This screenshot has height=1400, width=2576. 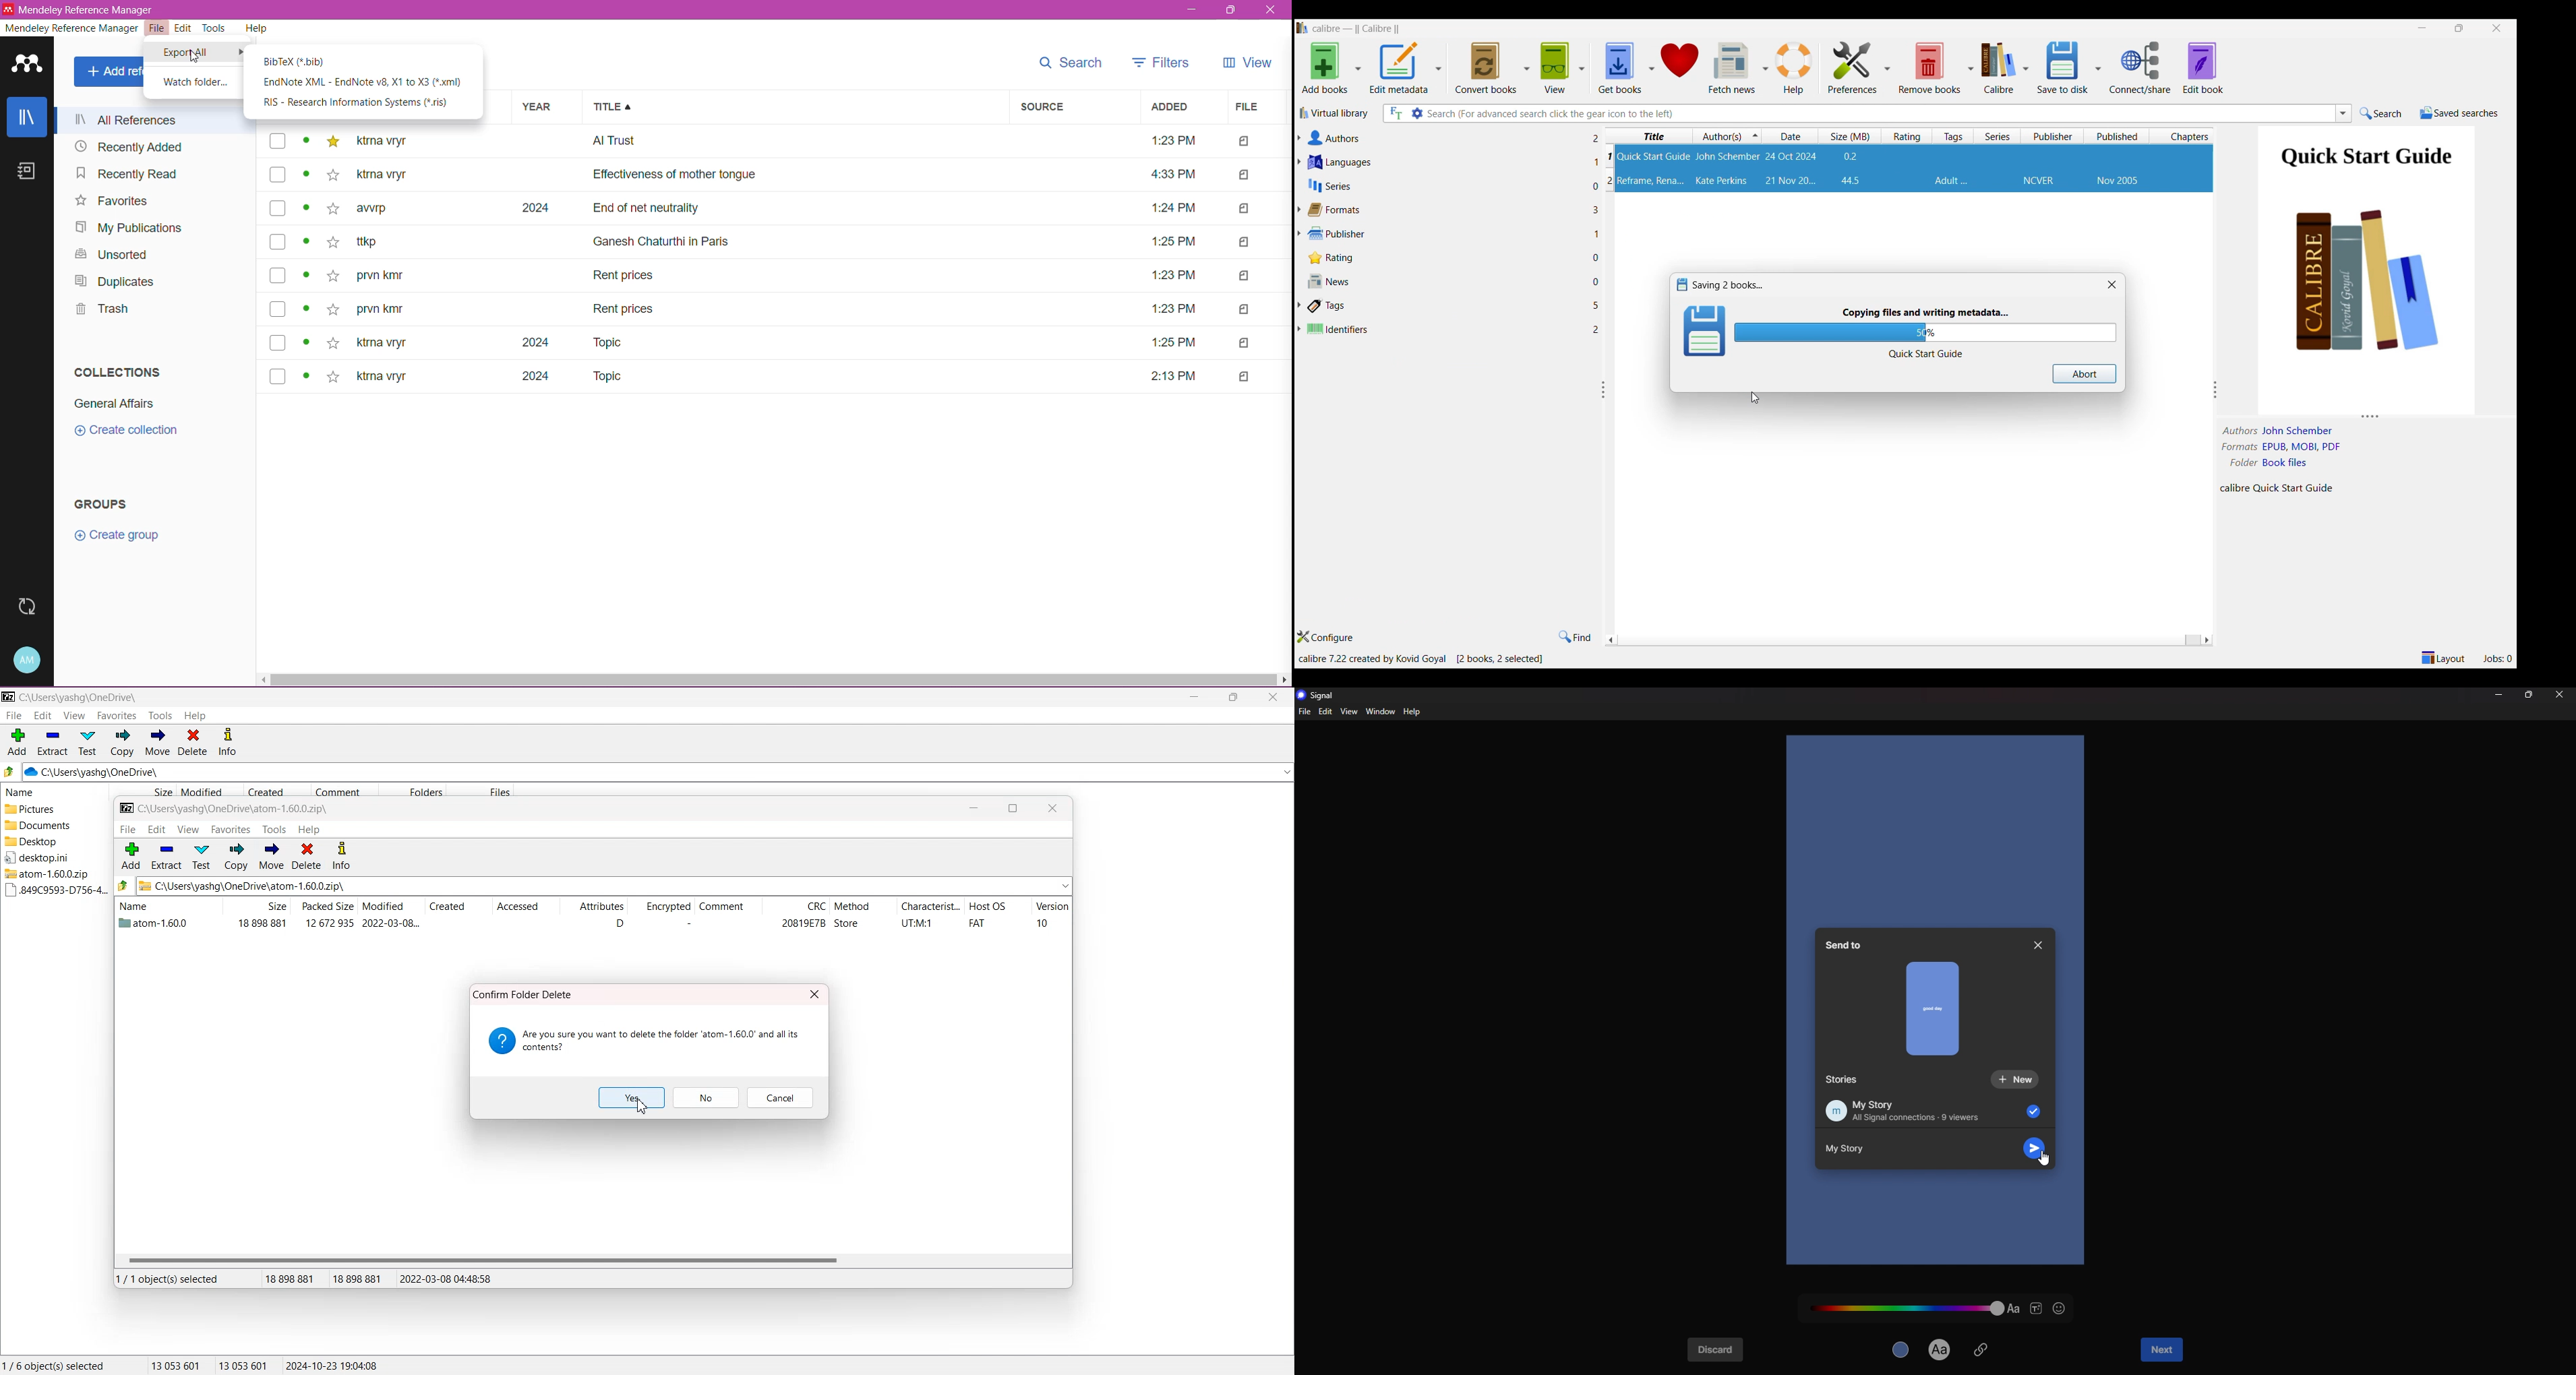 What do you see at coordinates (1013, 809) in the screenshot?
I see `maximize` at bounding box center [1013, 809].